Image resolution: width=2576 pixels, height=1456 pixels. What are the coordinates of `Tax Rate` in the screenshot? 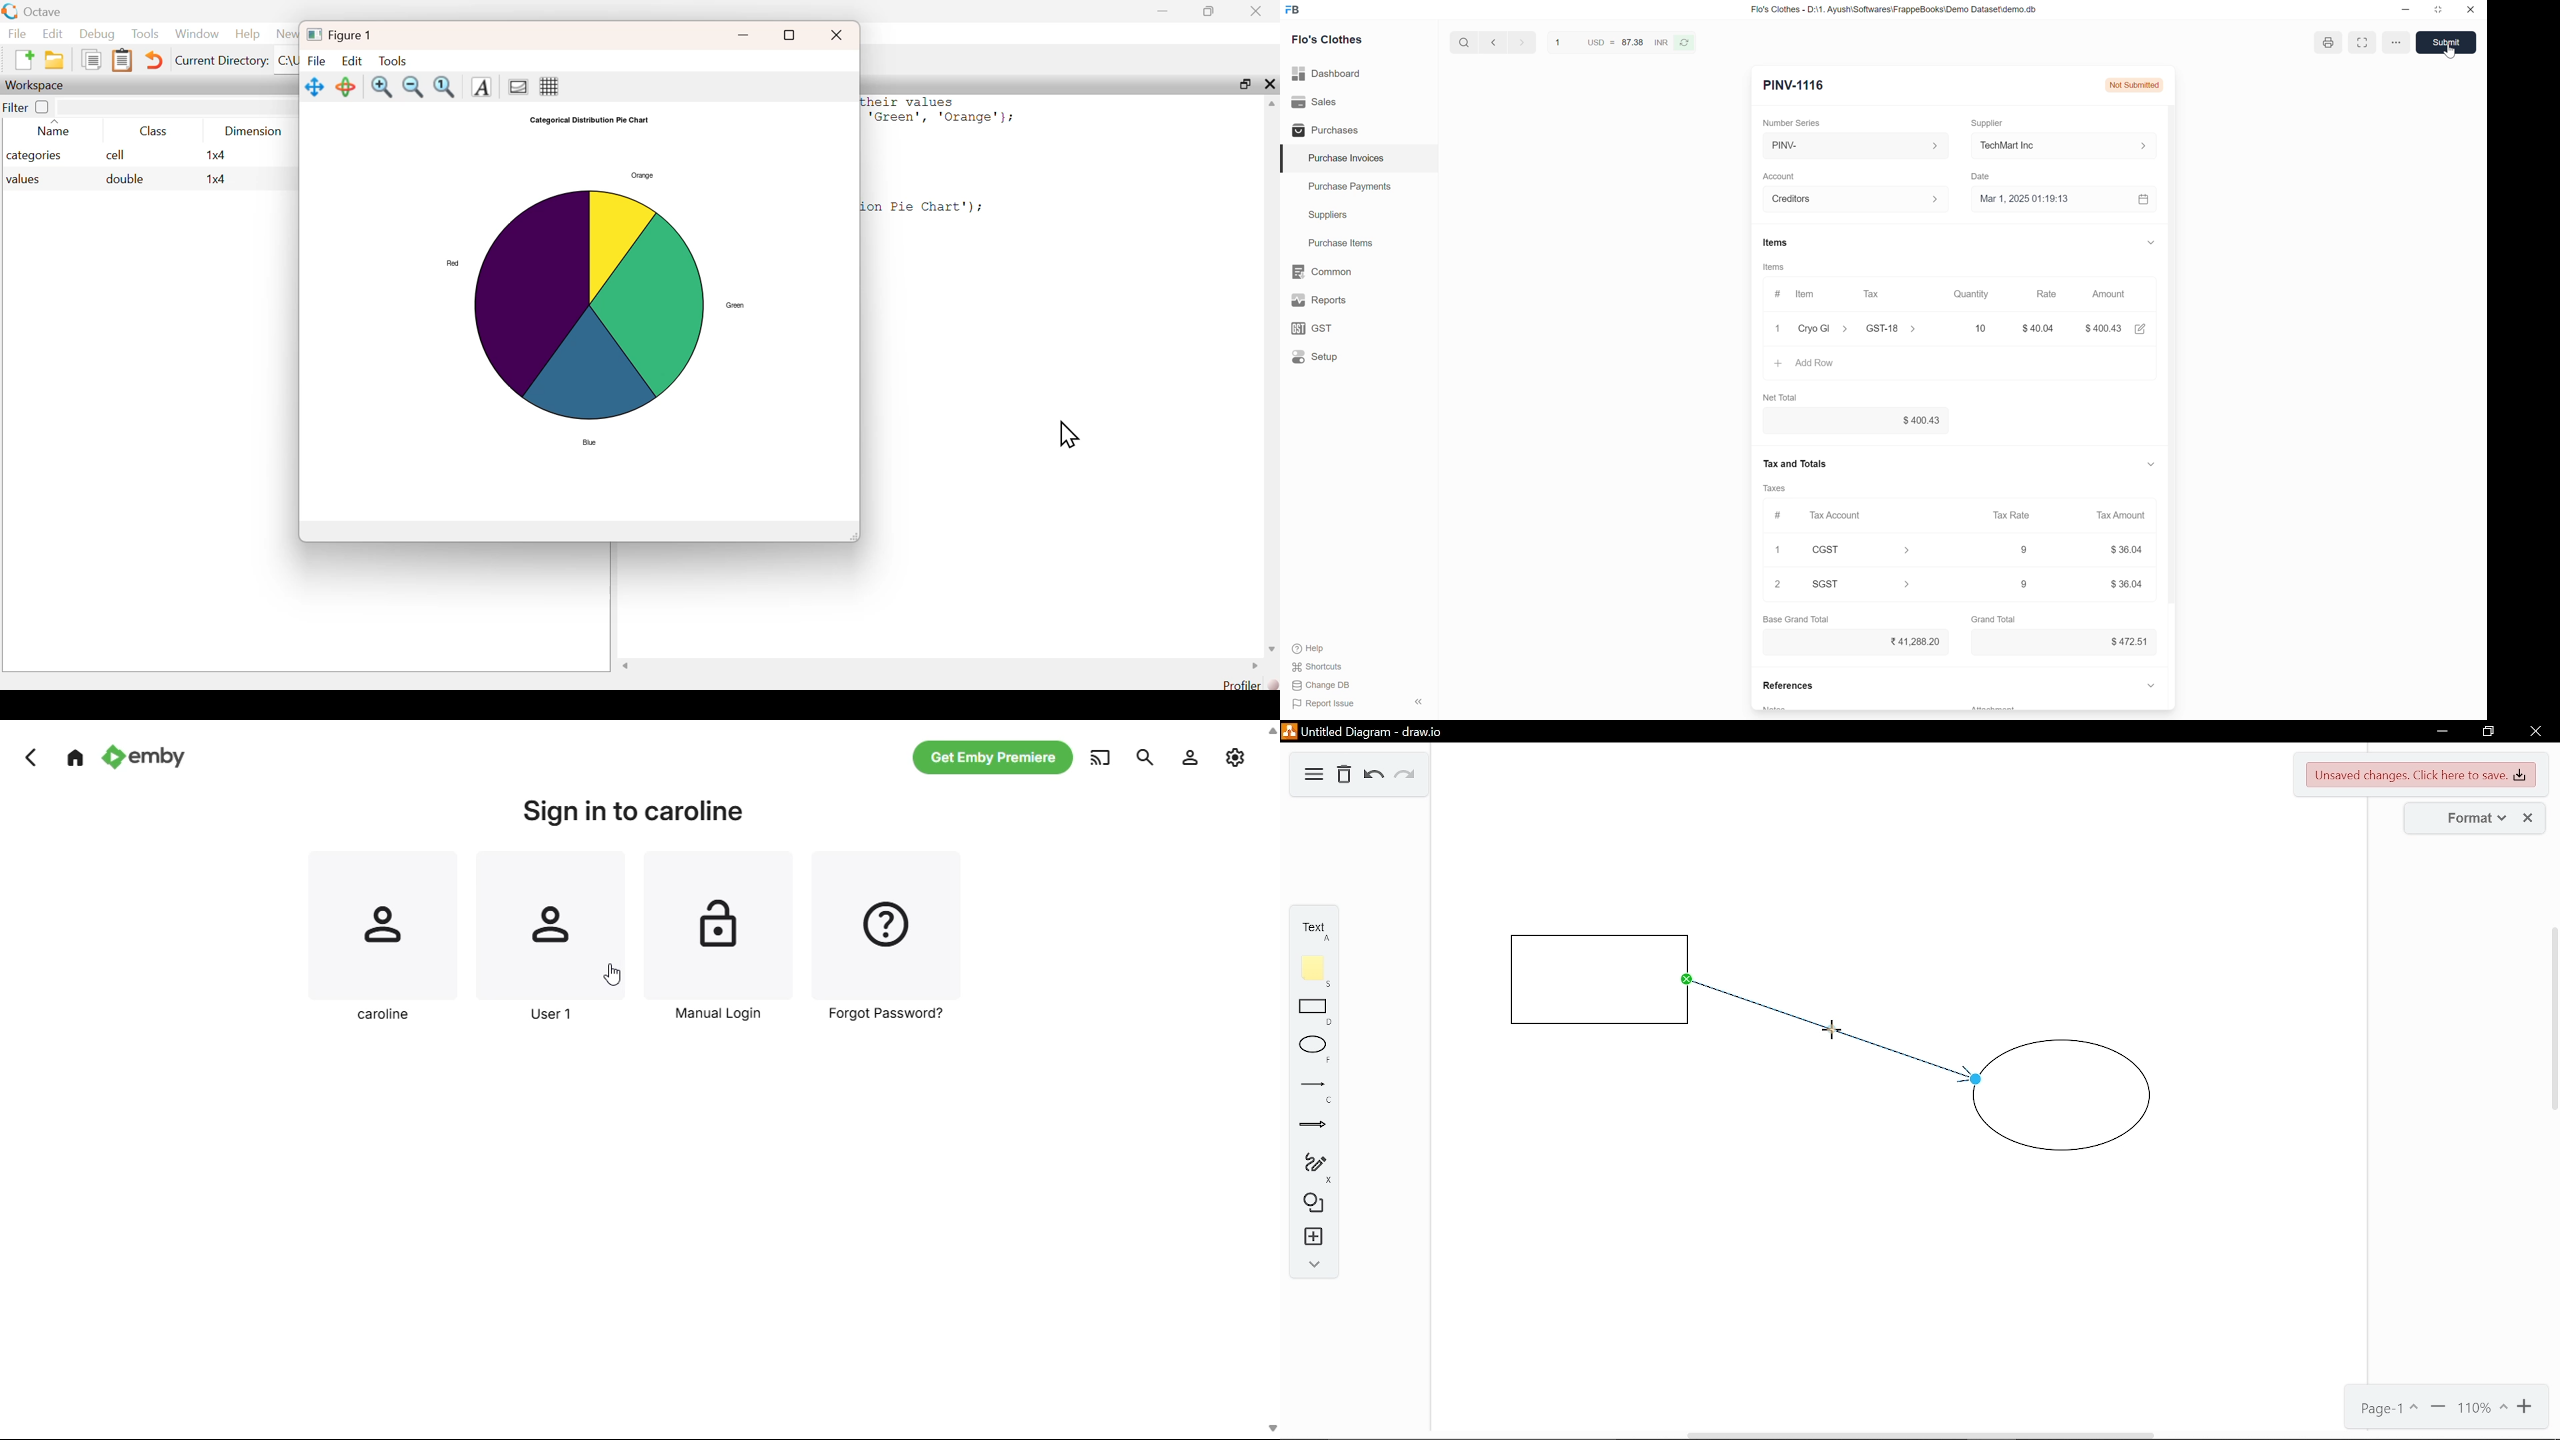 It's located at (2014, 514).